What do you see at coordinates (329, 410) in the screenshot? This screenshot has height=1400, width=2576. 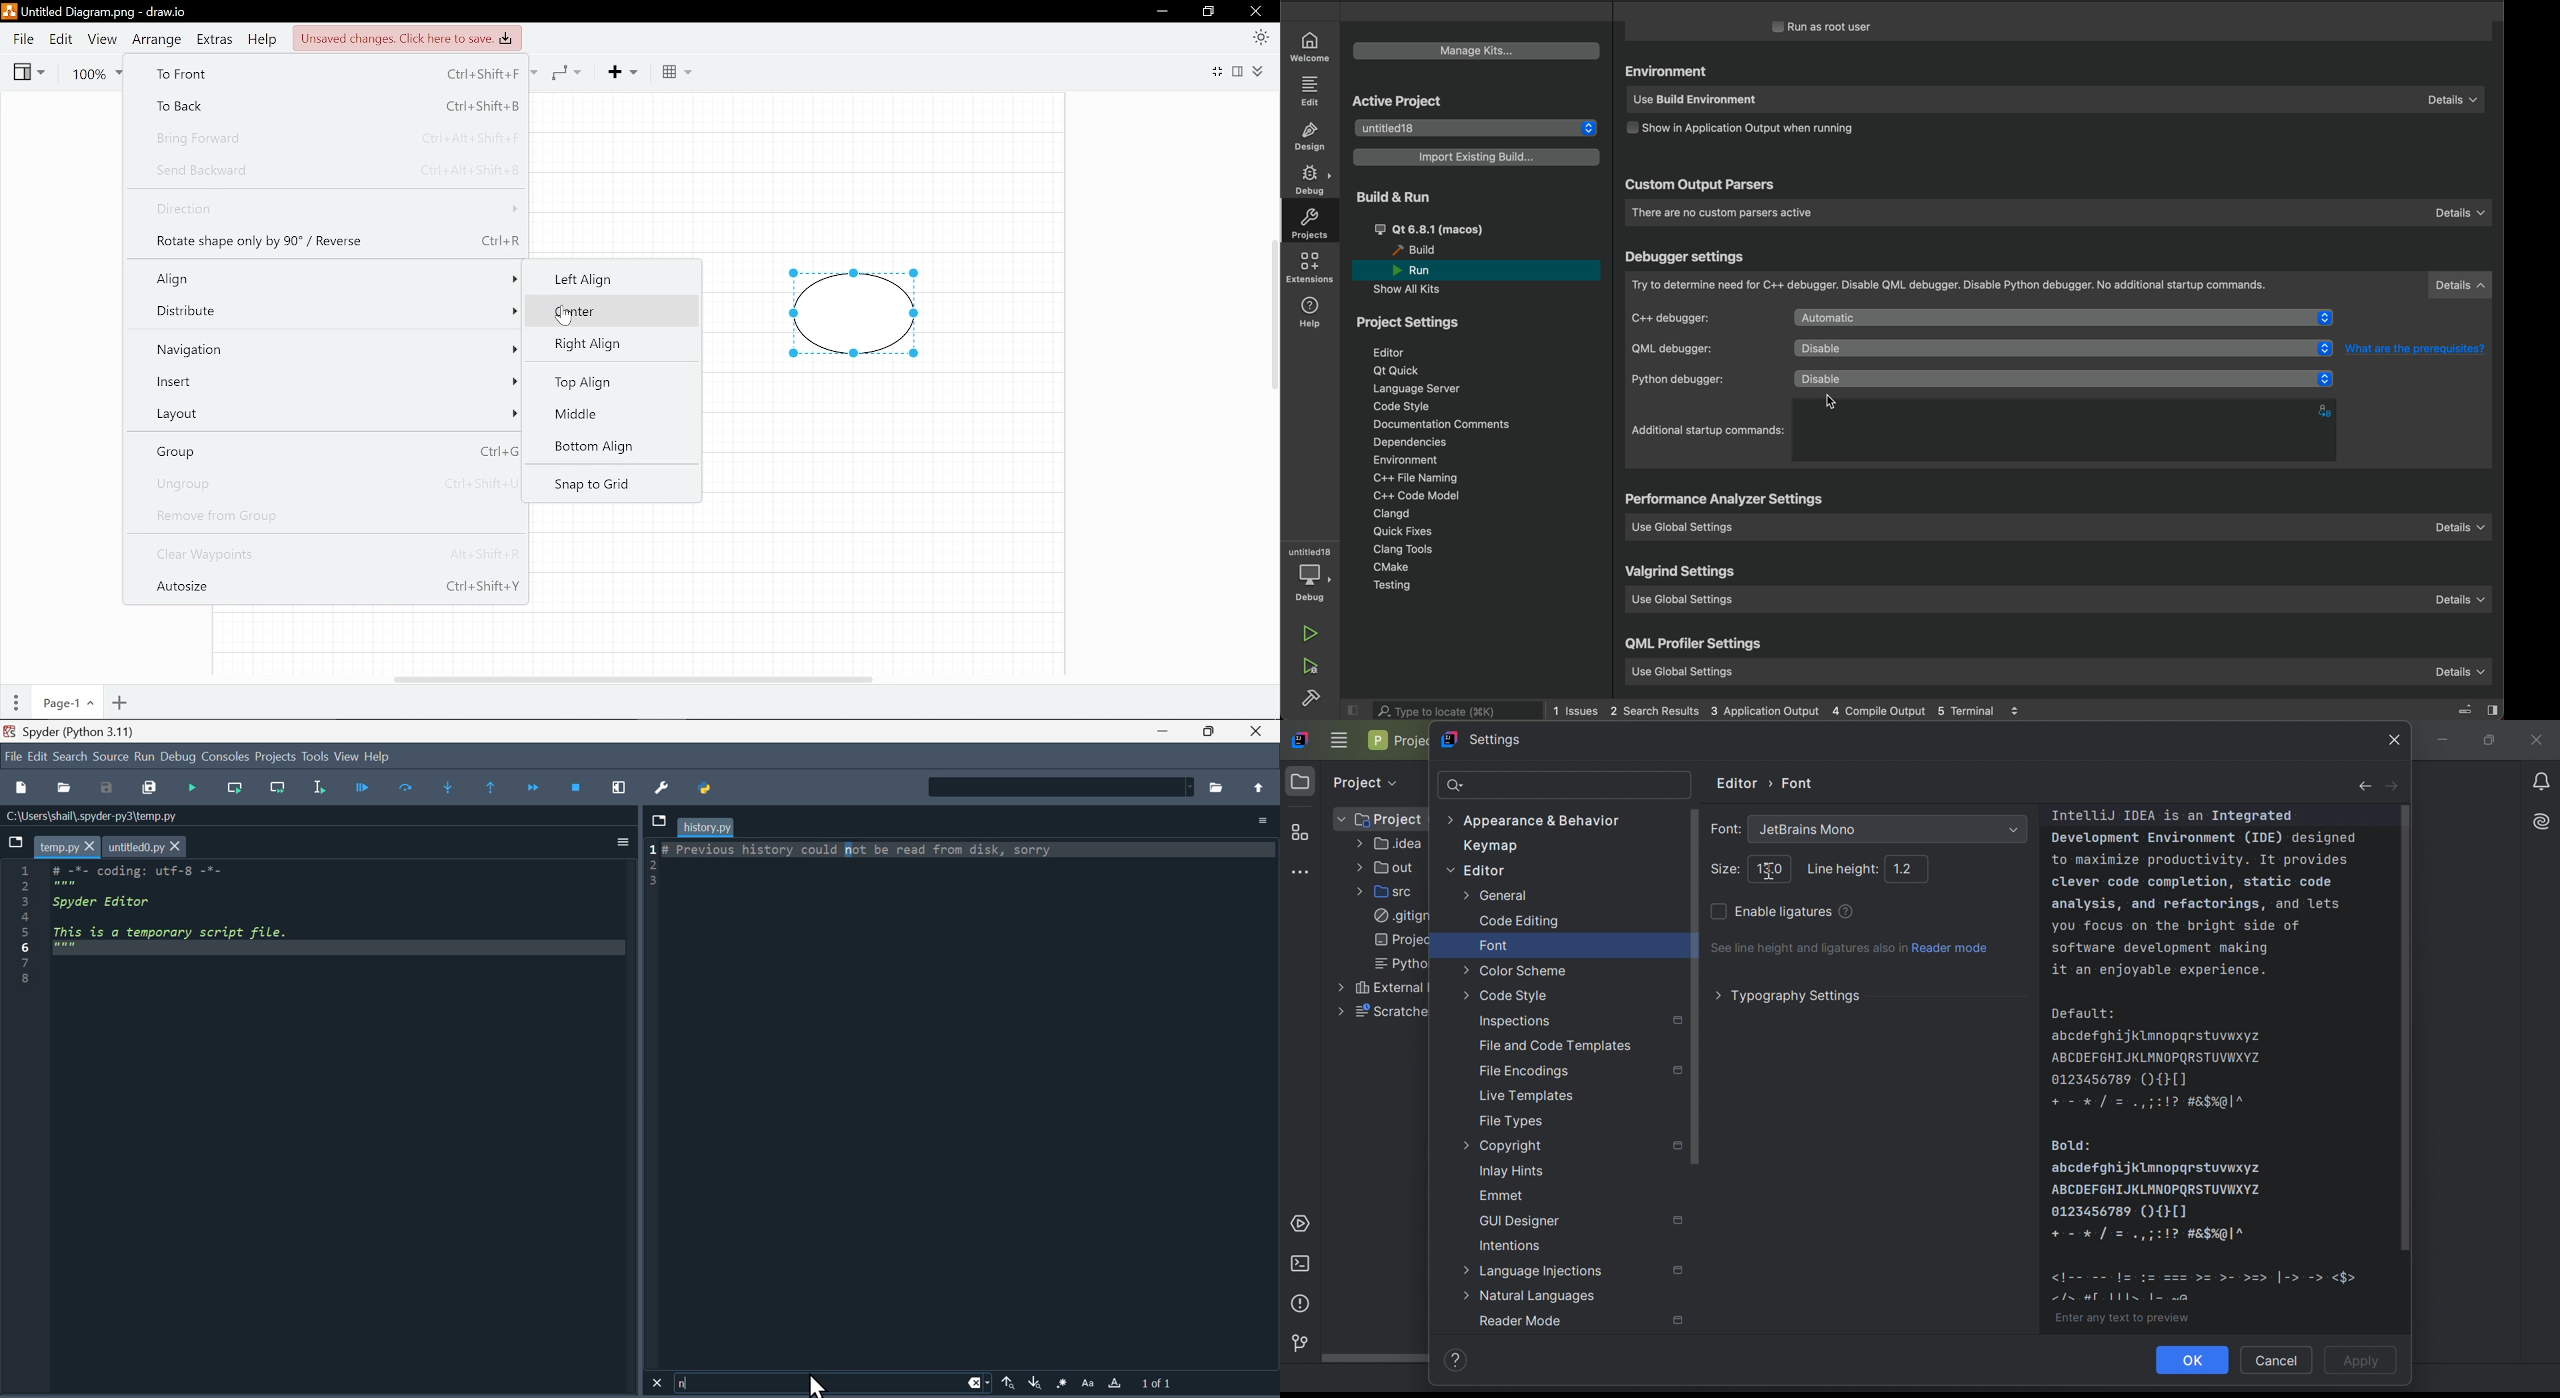 I see `Layout` at bounding box center [329, 410].